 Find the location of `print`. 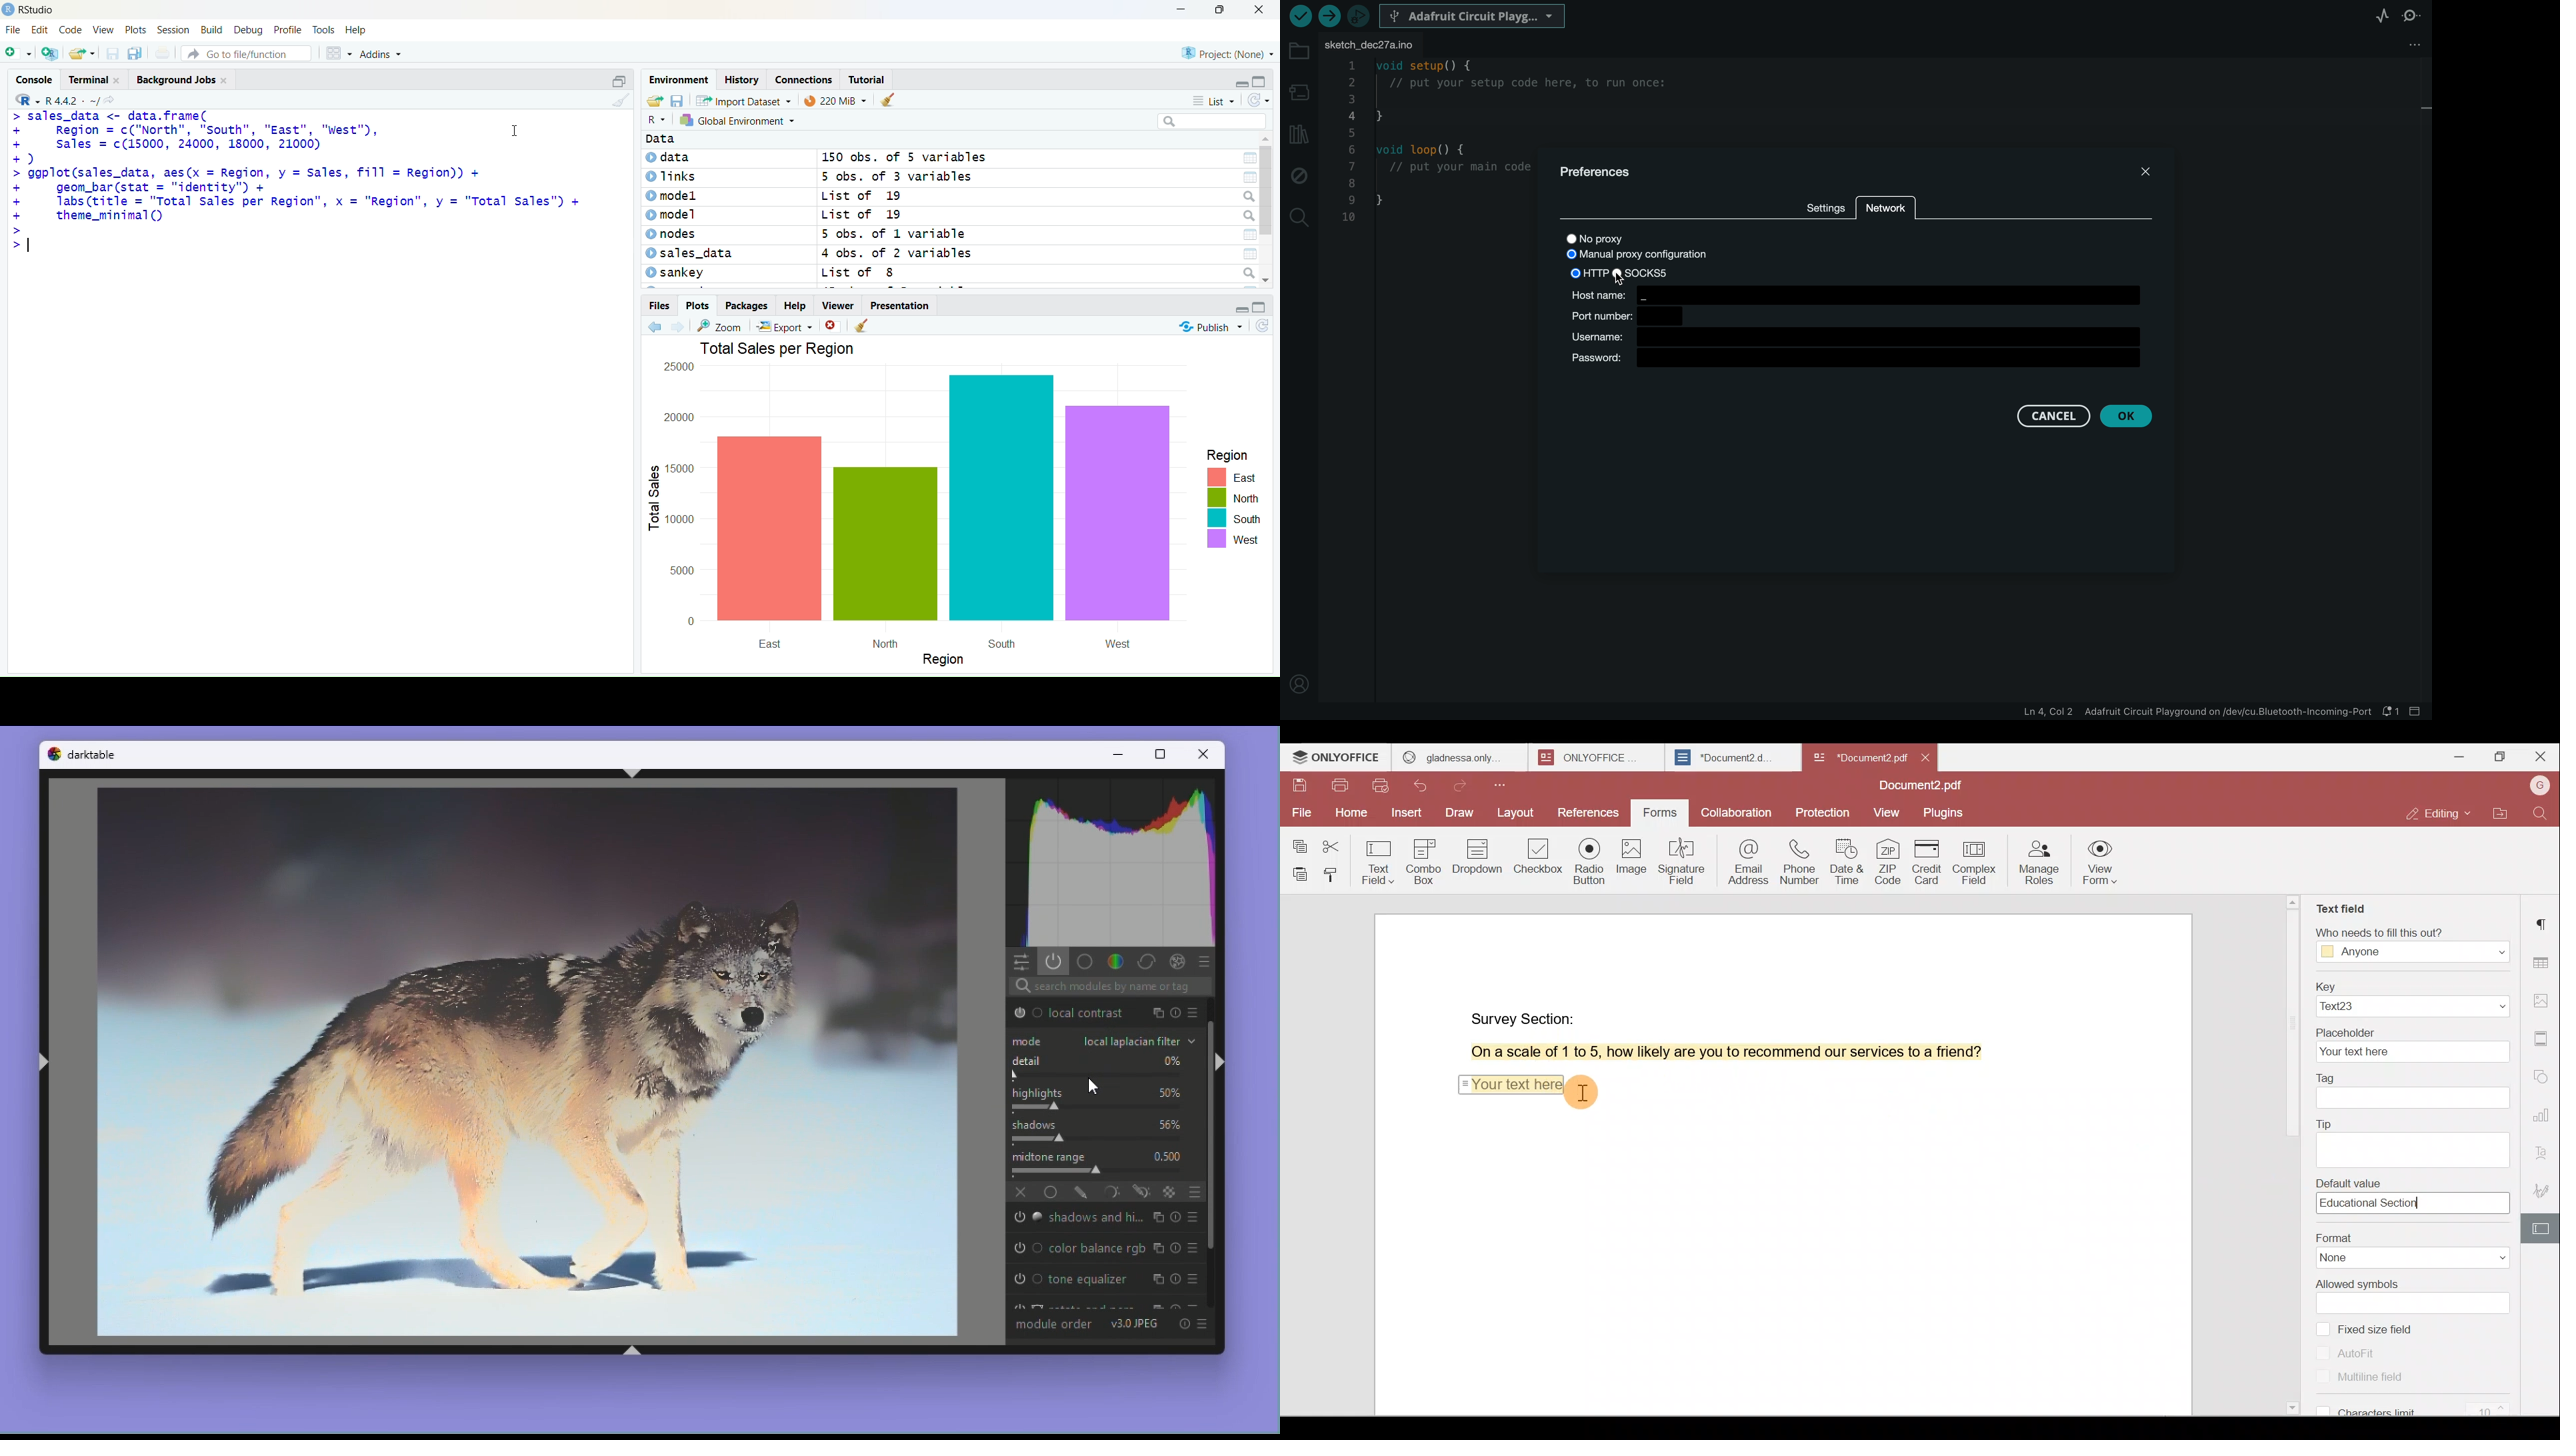

print is located at coordinates (163, 55).